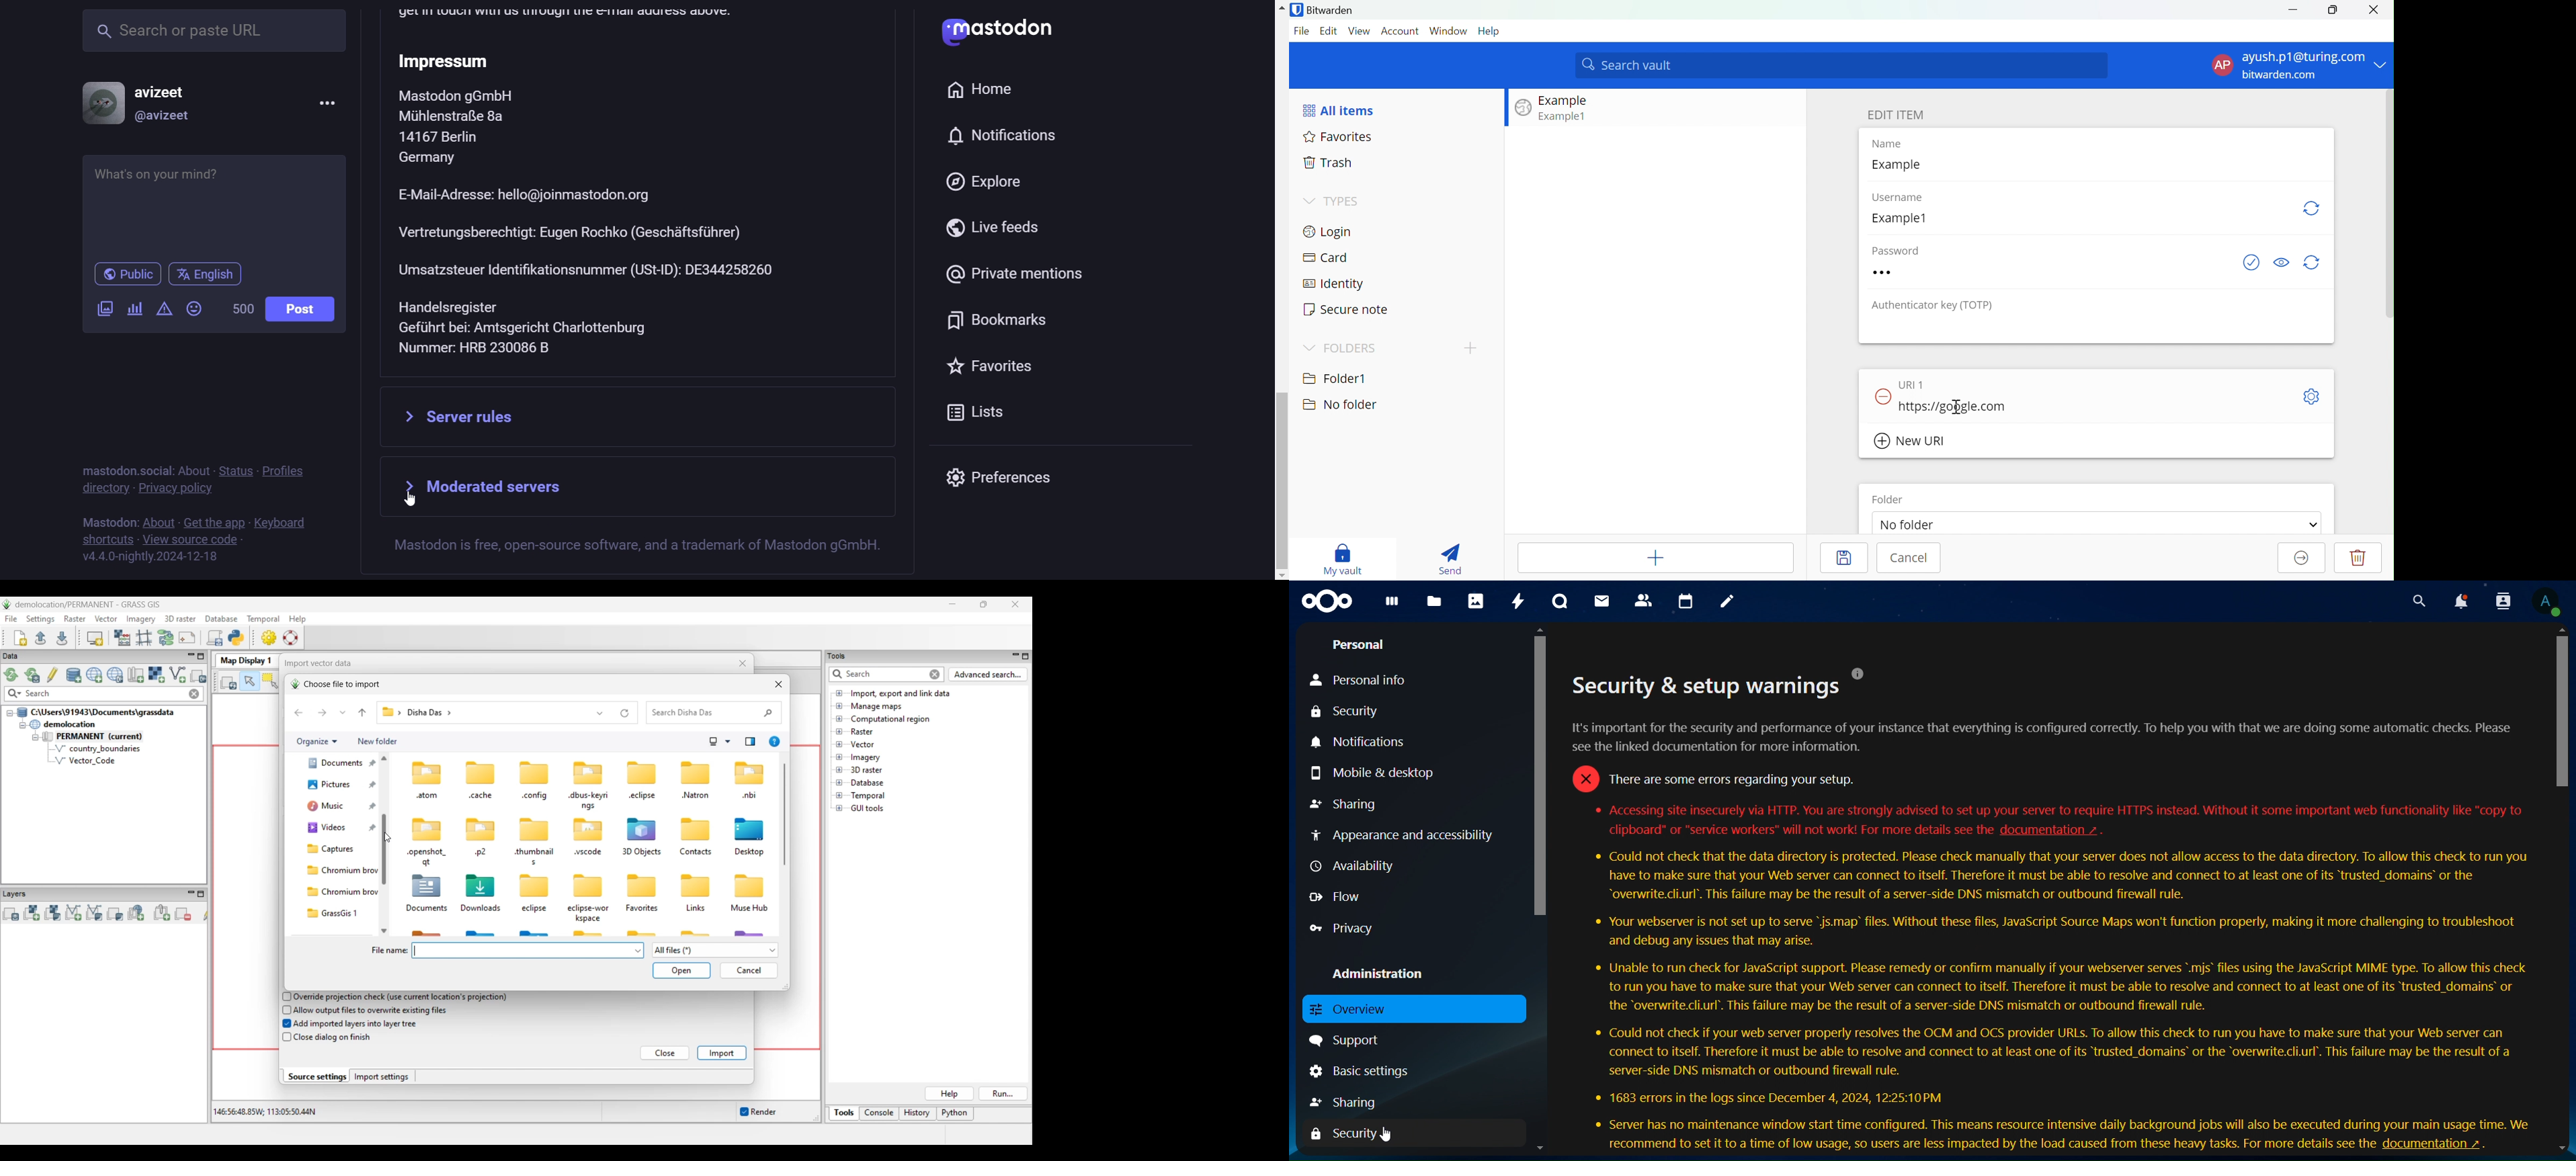  What do you see at coordinates (158, 524) in the screenshot?
I see `about` at bounding box center [158, 524].